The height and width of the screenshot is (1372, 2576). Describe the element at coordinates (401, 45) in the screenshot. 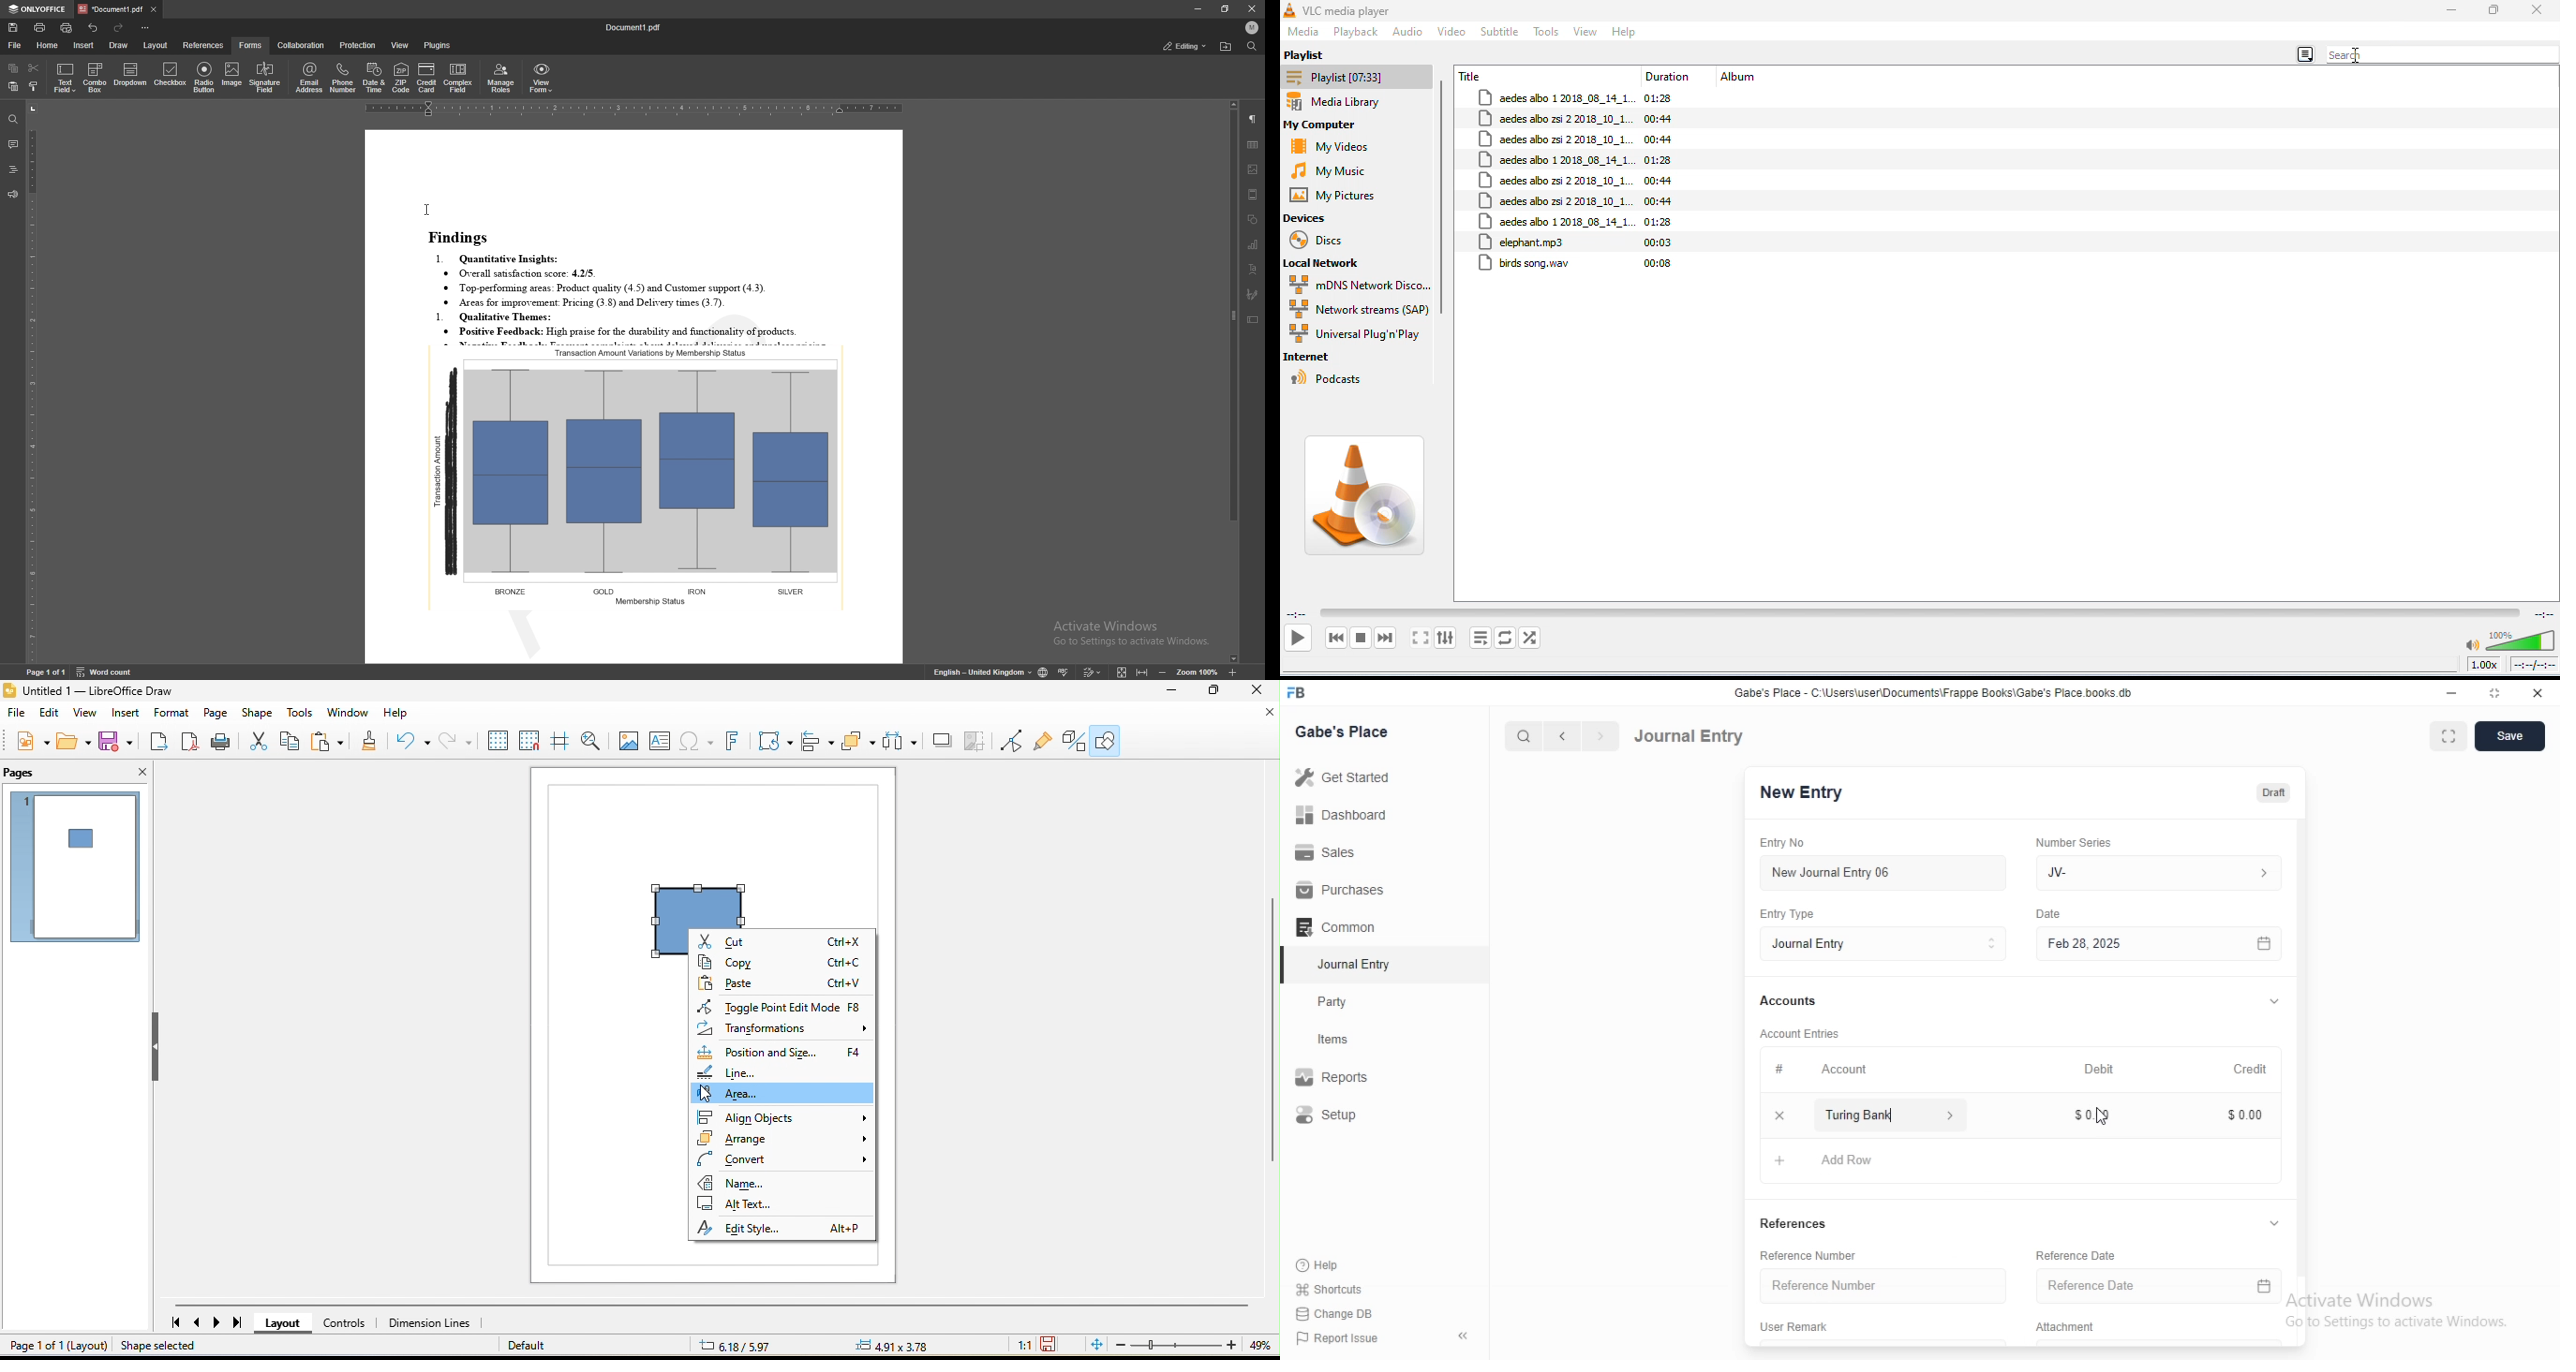

I see `view` at that location.